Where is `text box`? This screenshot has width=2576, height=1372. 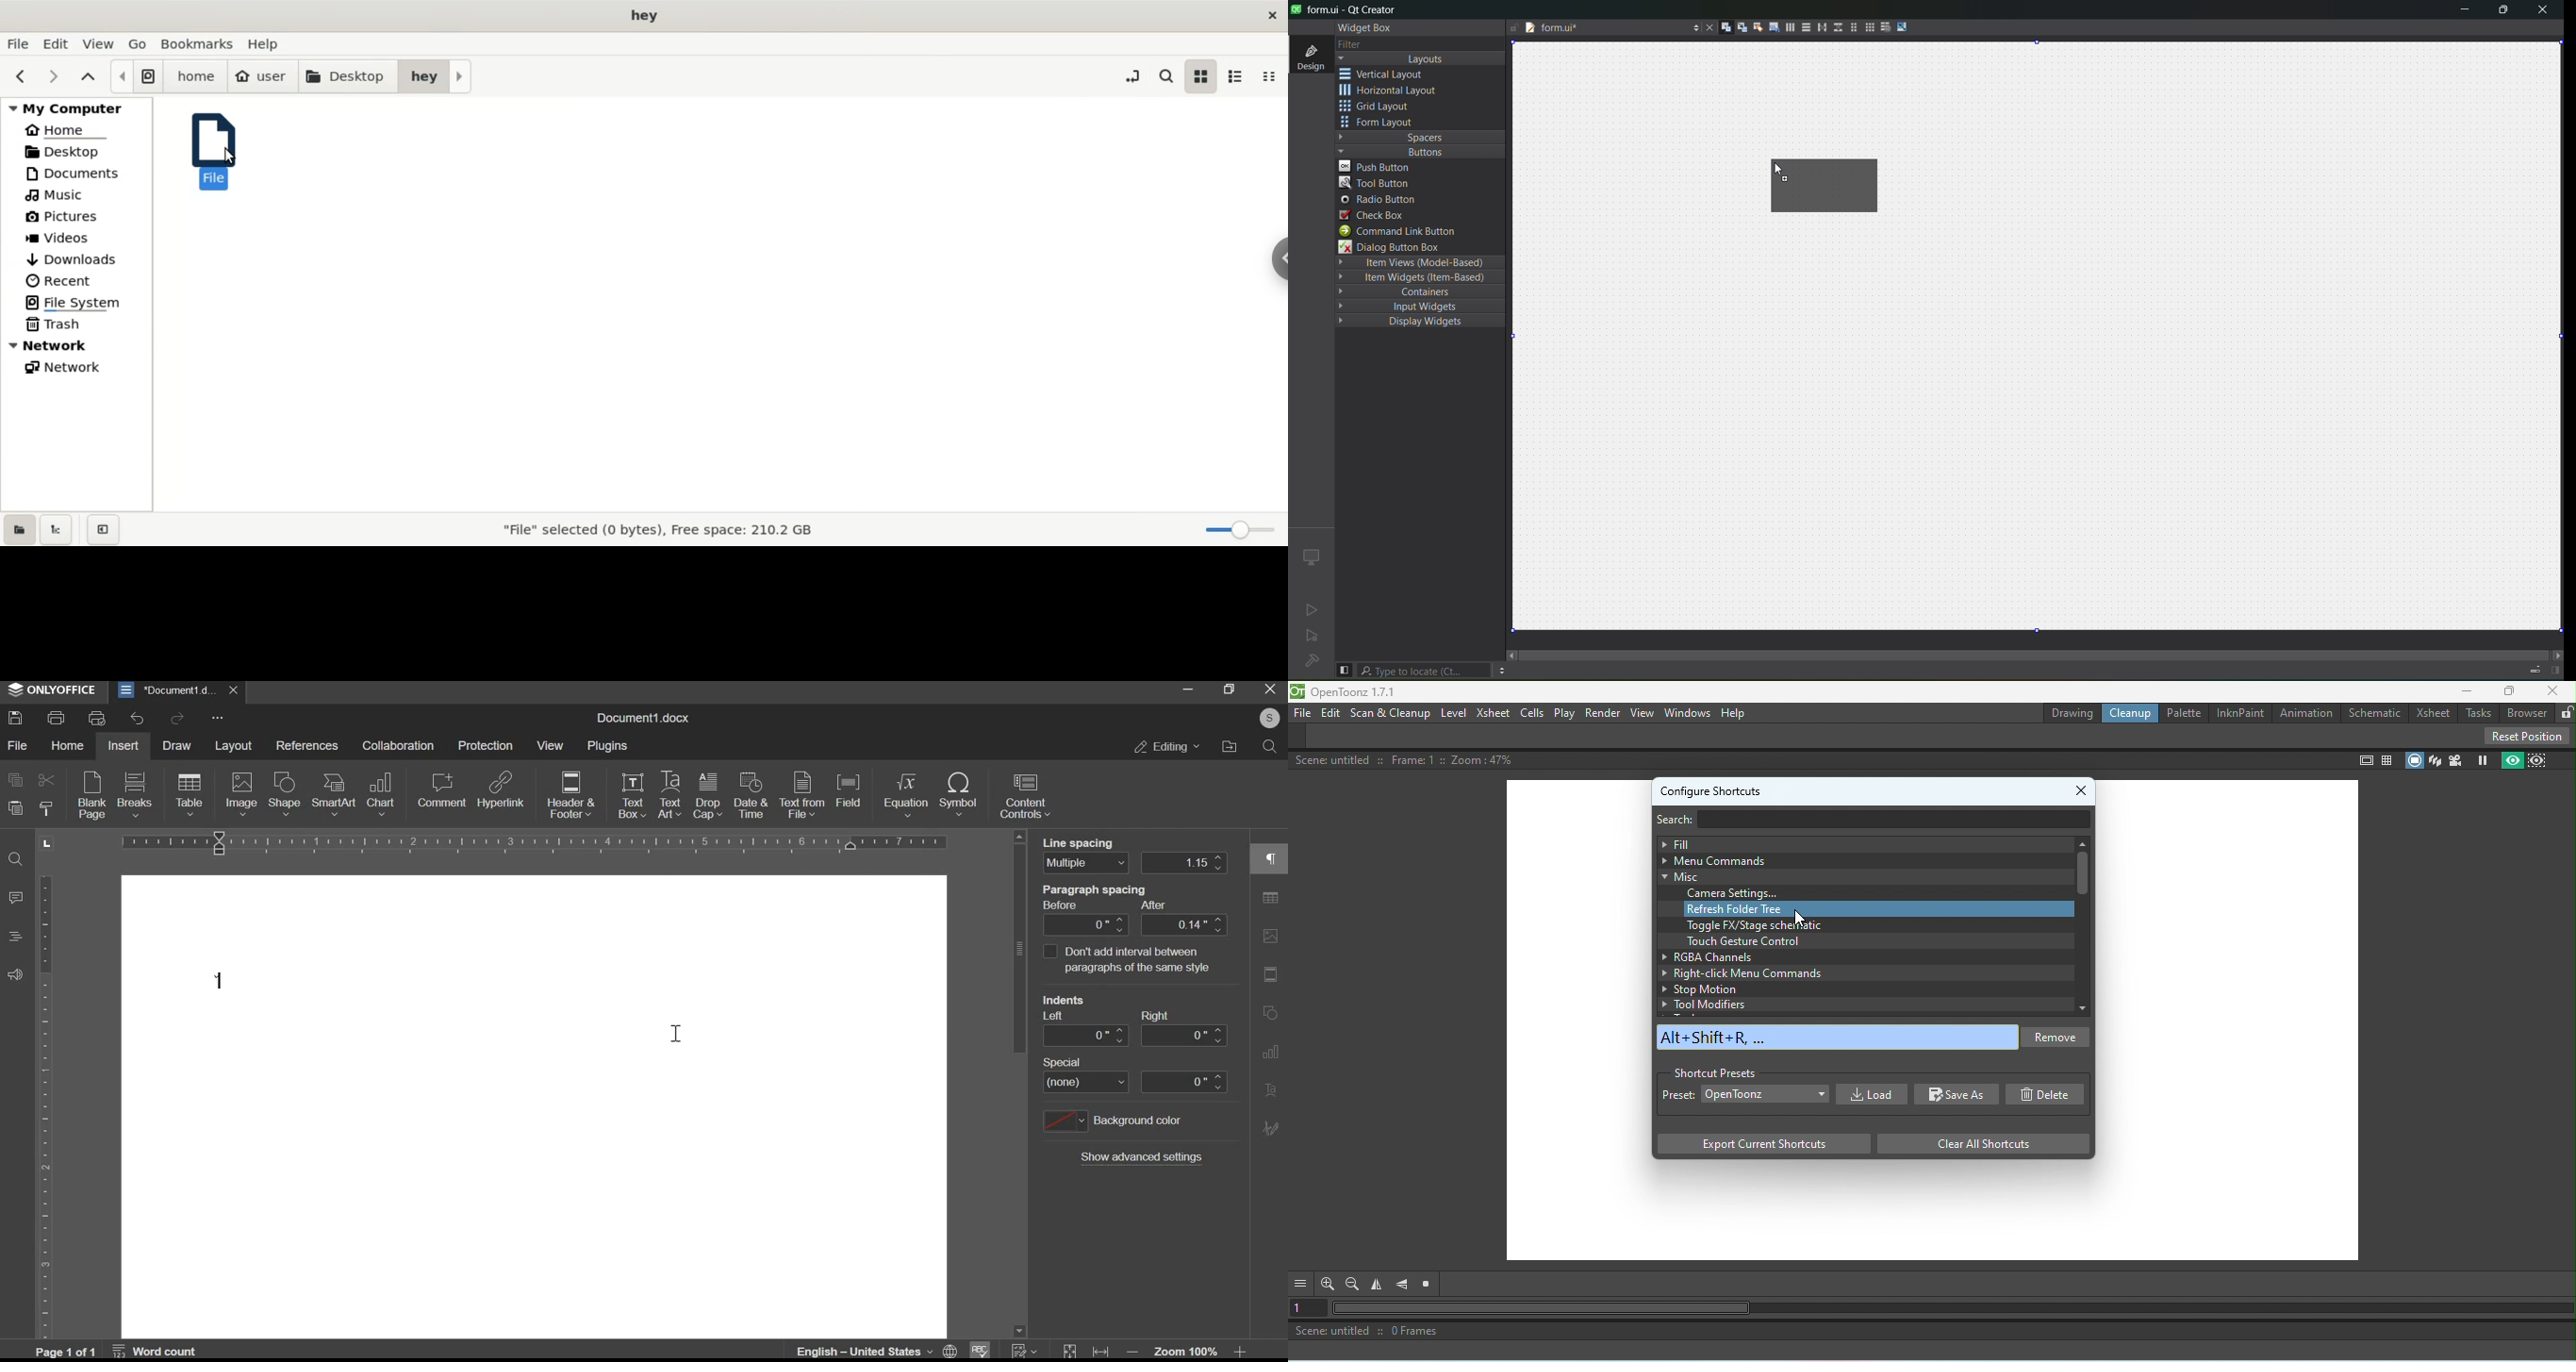
text box is located at coordinates (632, 795).